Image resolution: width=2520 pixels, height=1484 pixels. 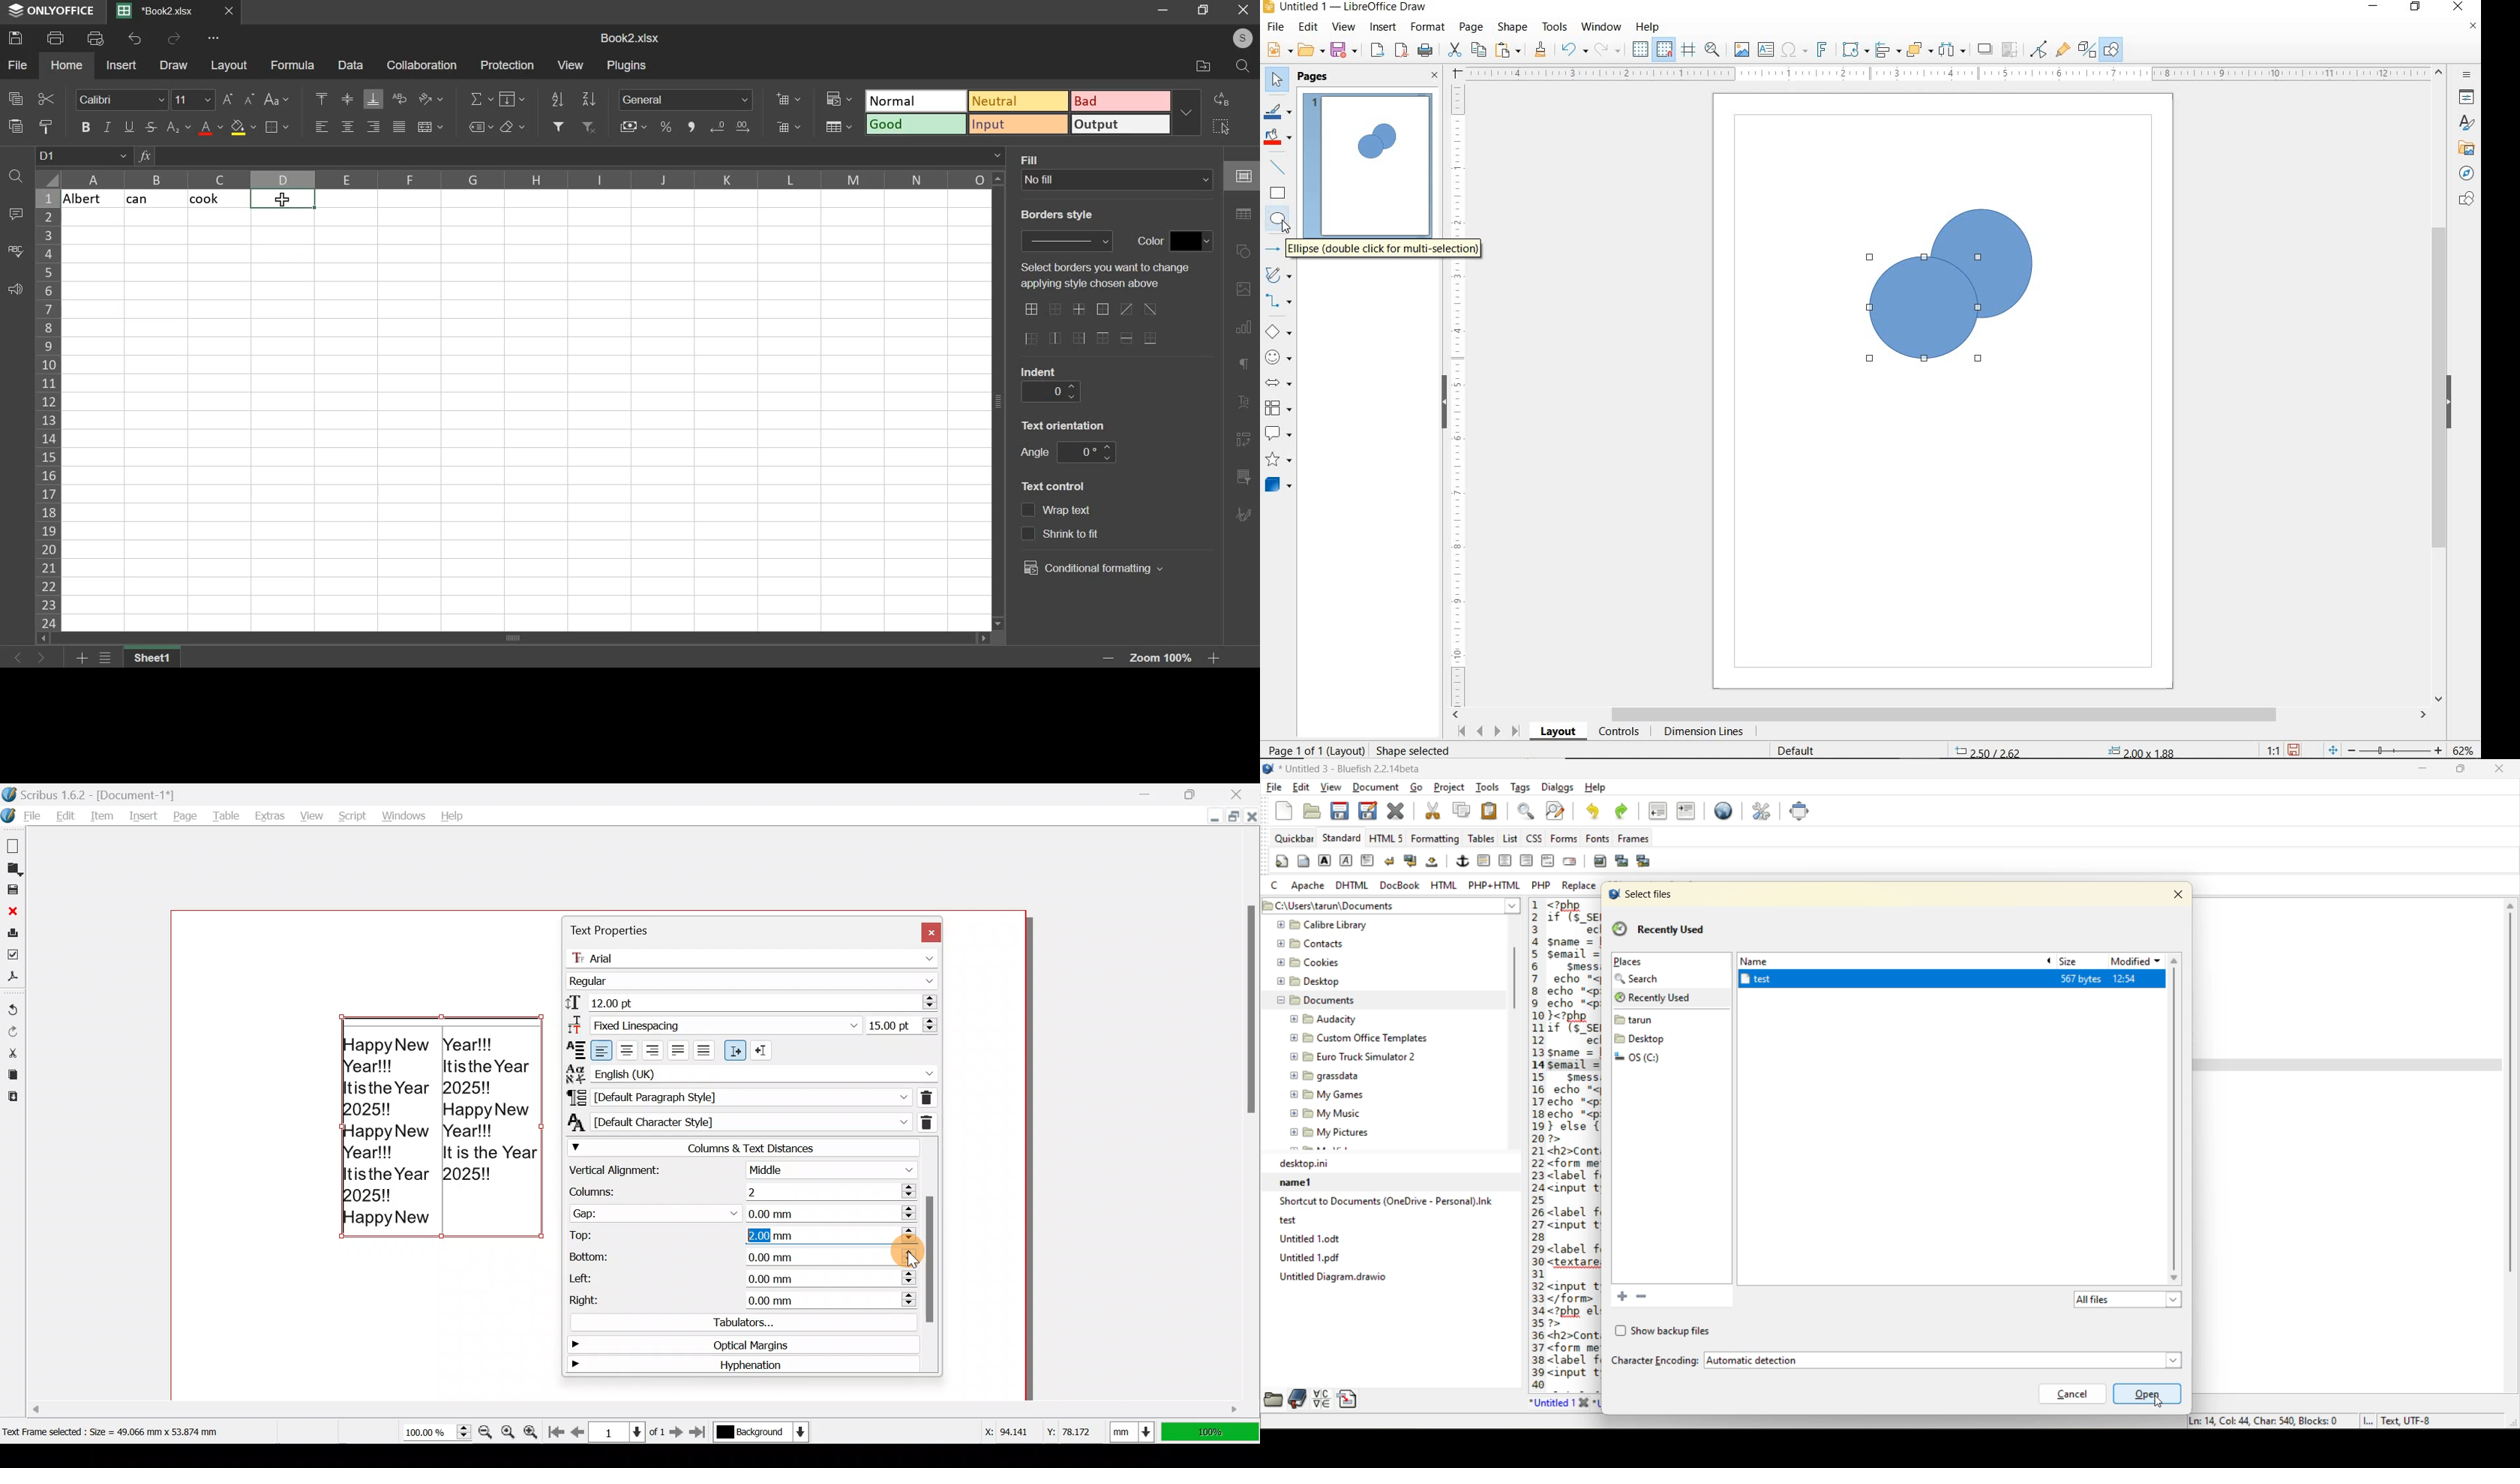 I want to click on Item, so click(x=104, y=816).